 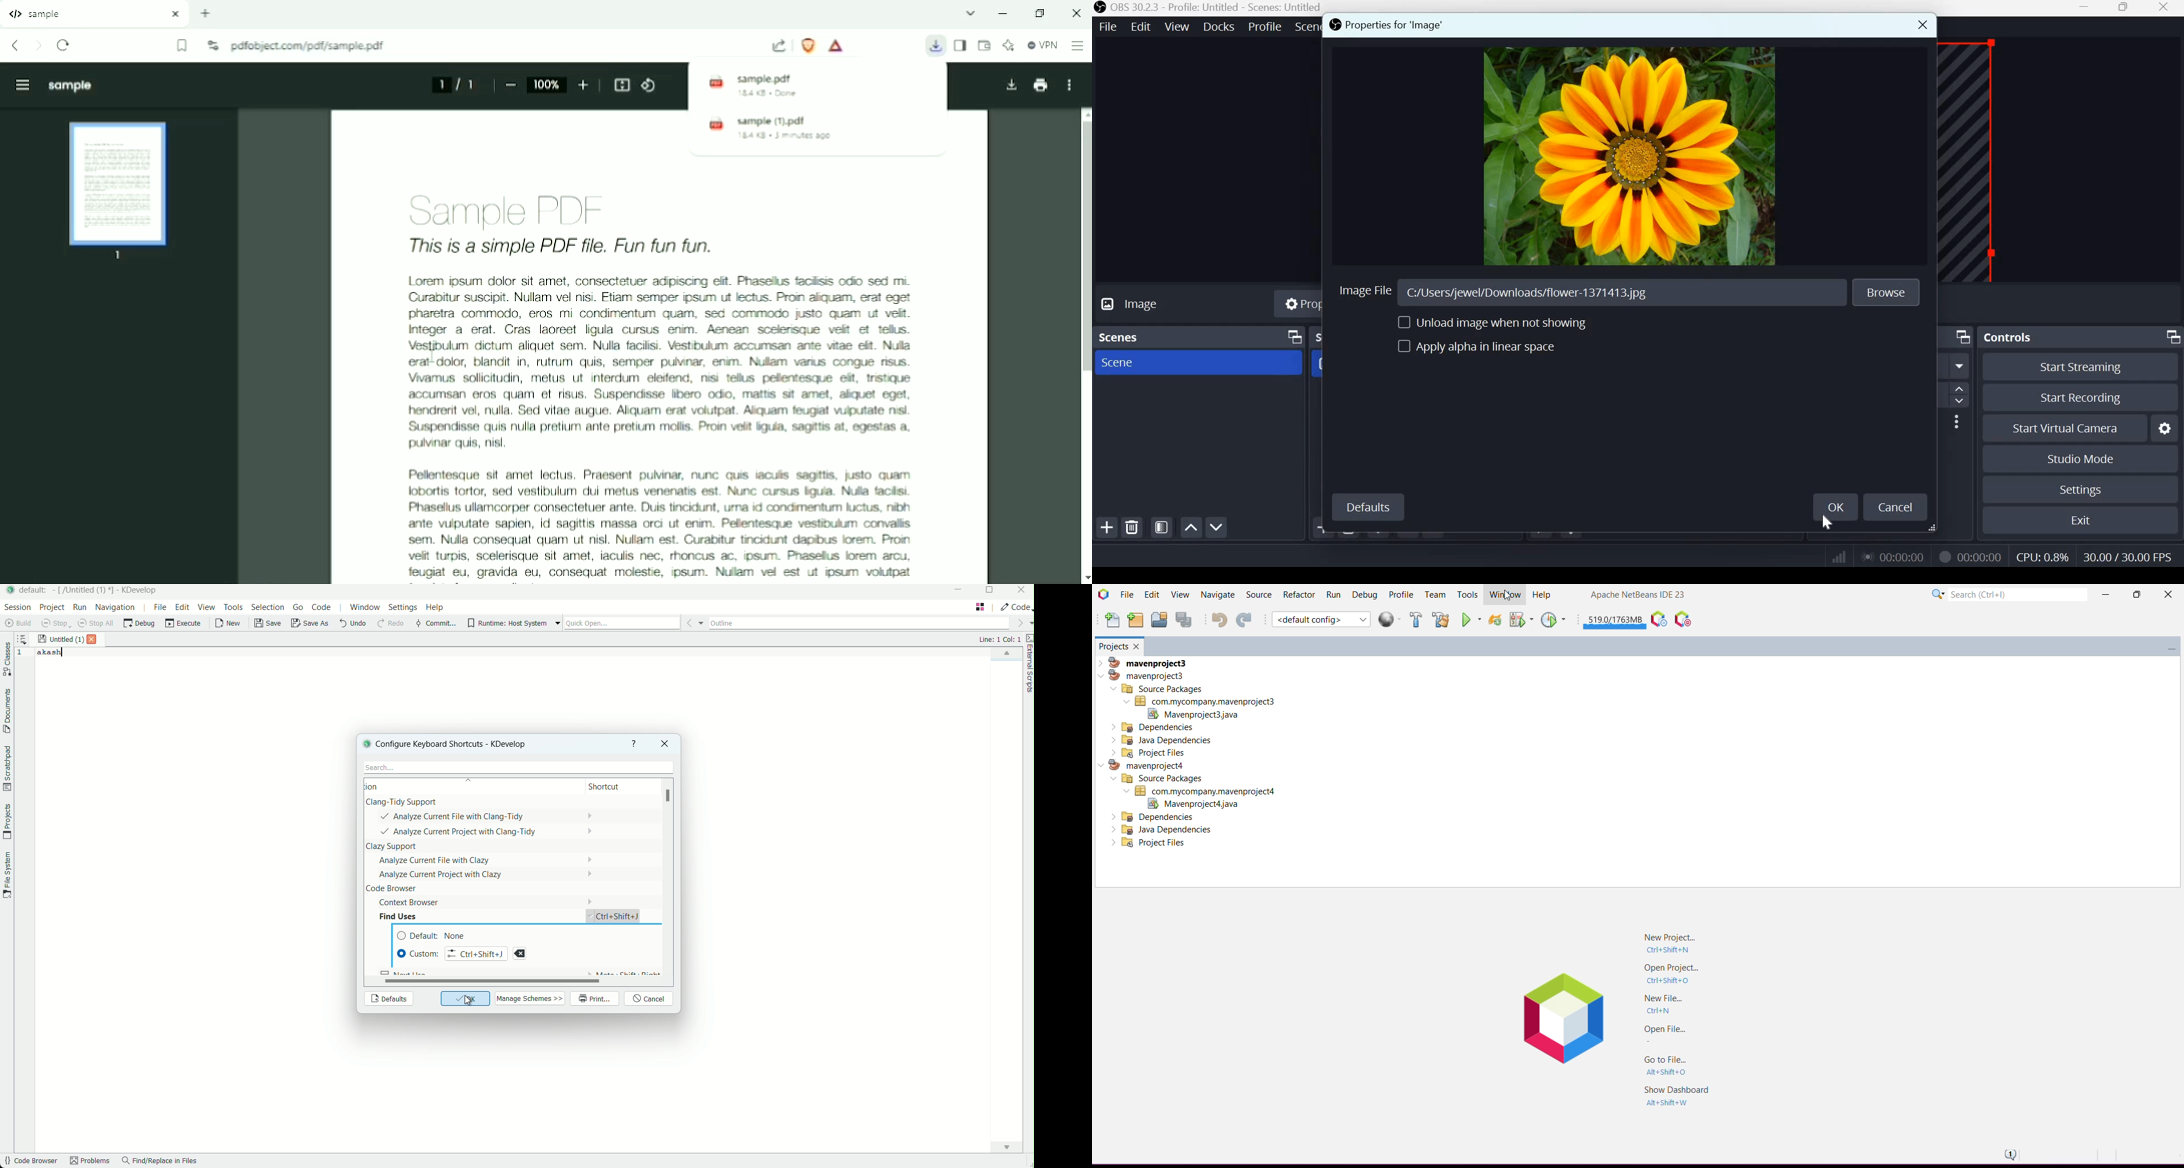 I want to click on increase, so click(x=1963, y=390).